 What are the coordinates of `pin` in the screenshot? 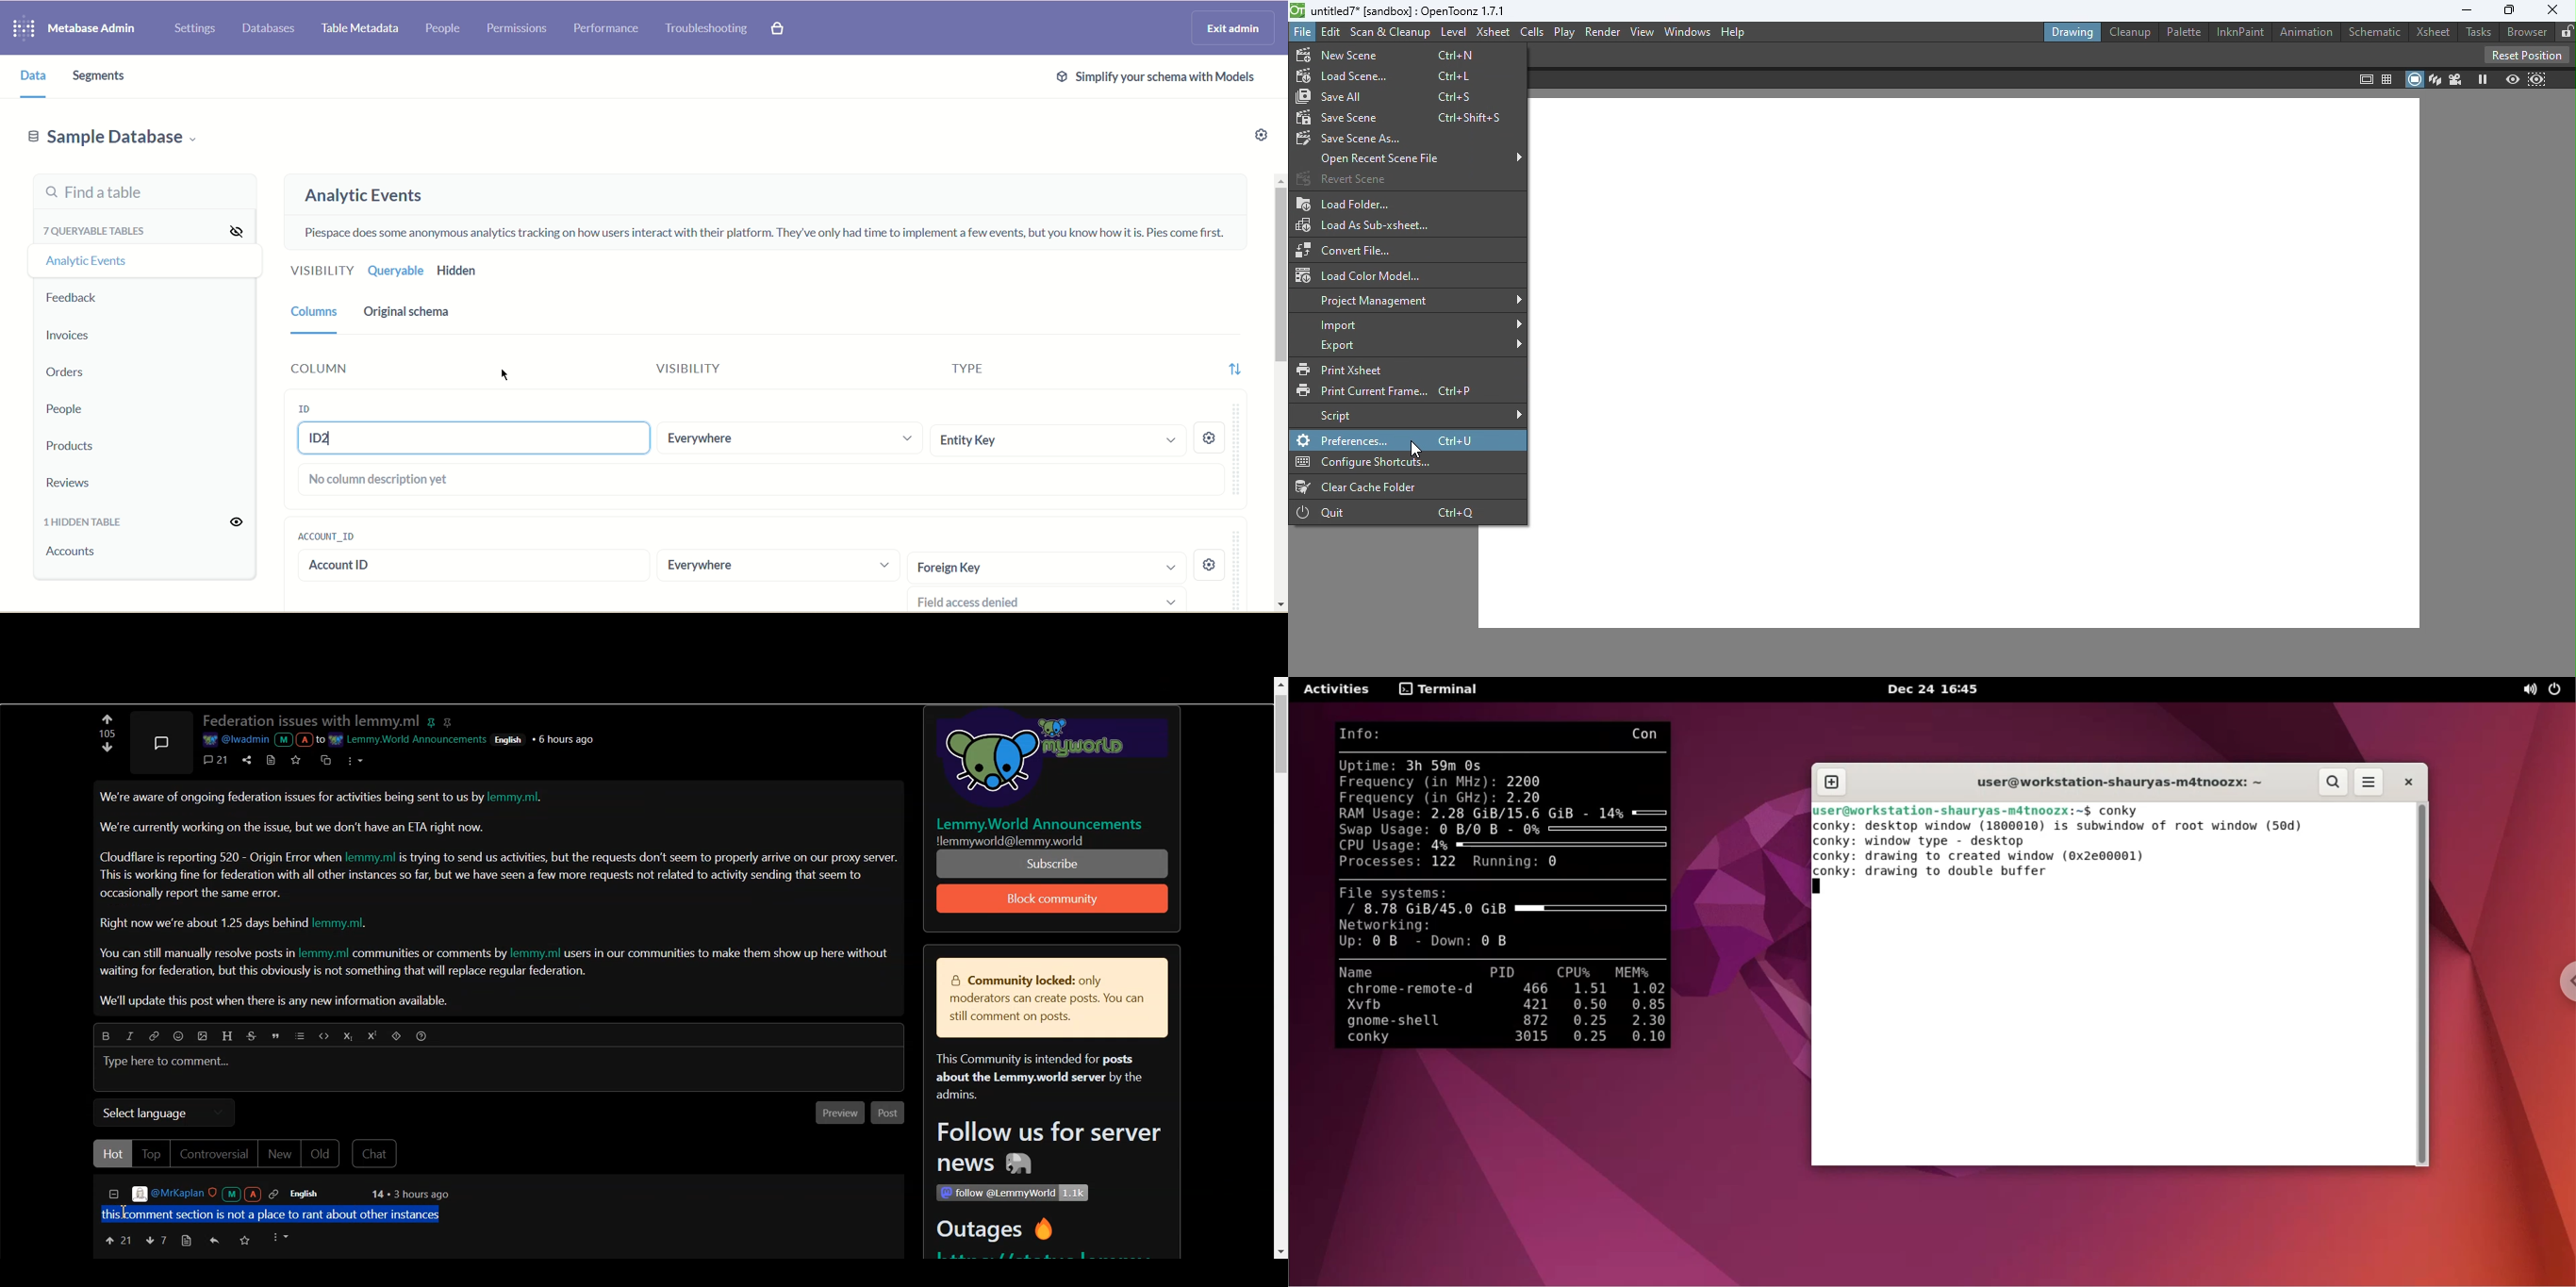 It's located at (433, 720).